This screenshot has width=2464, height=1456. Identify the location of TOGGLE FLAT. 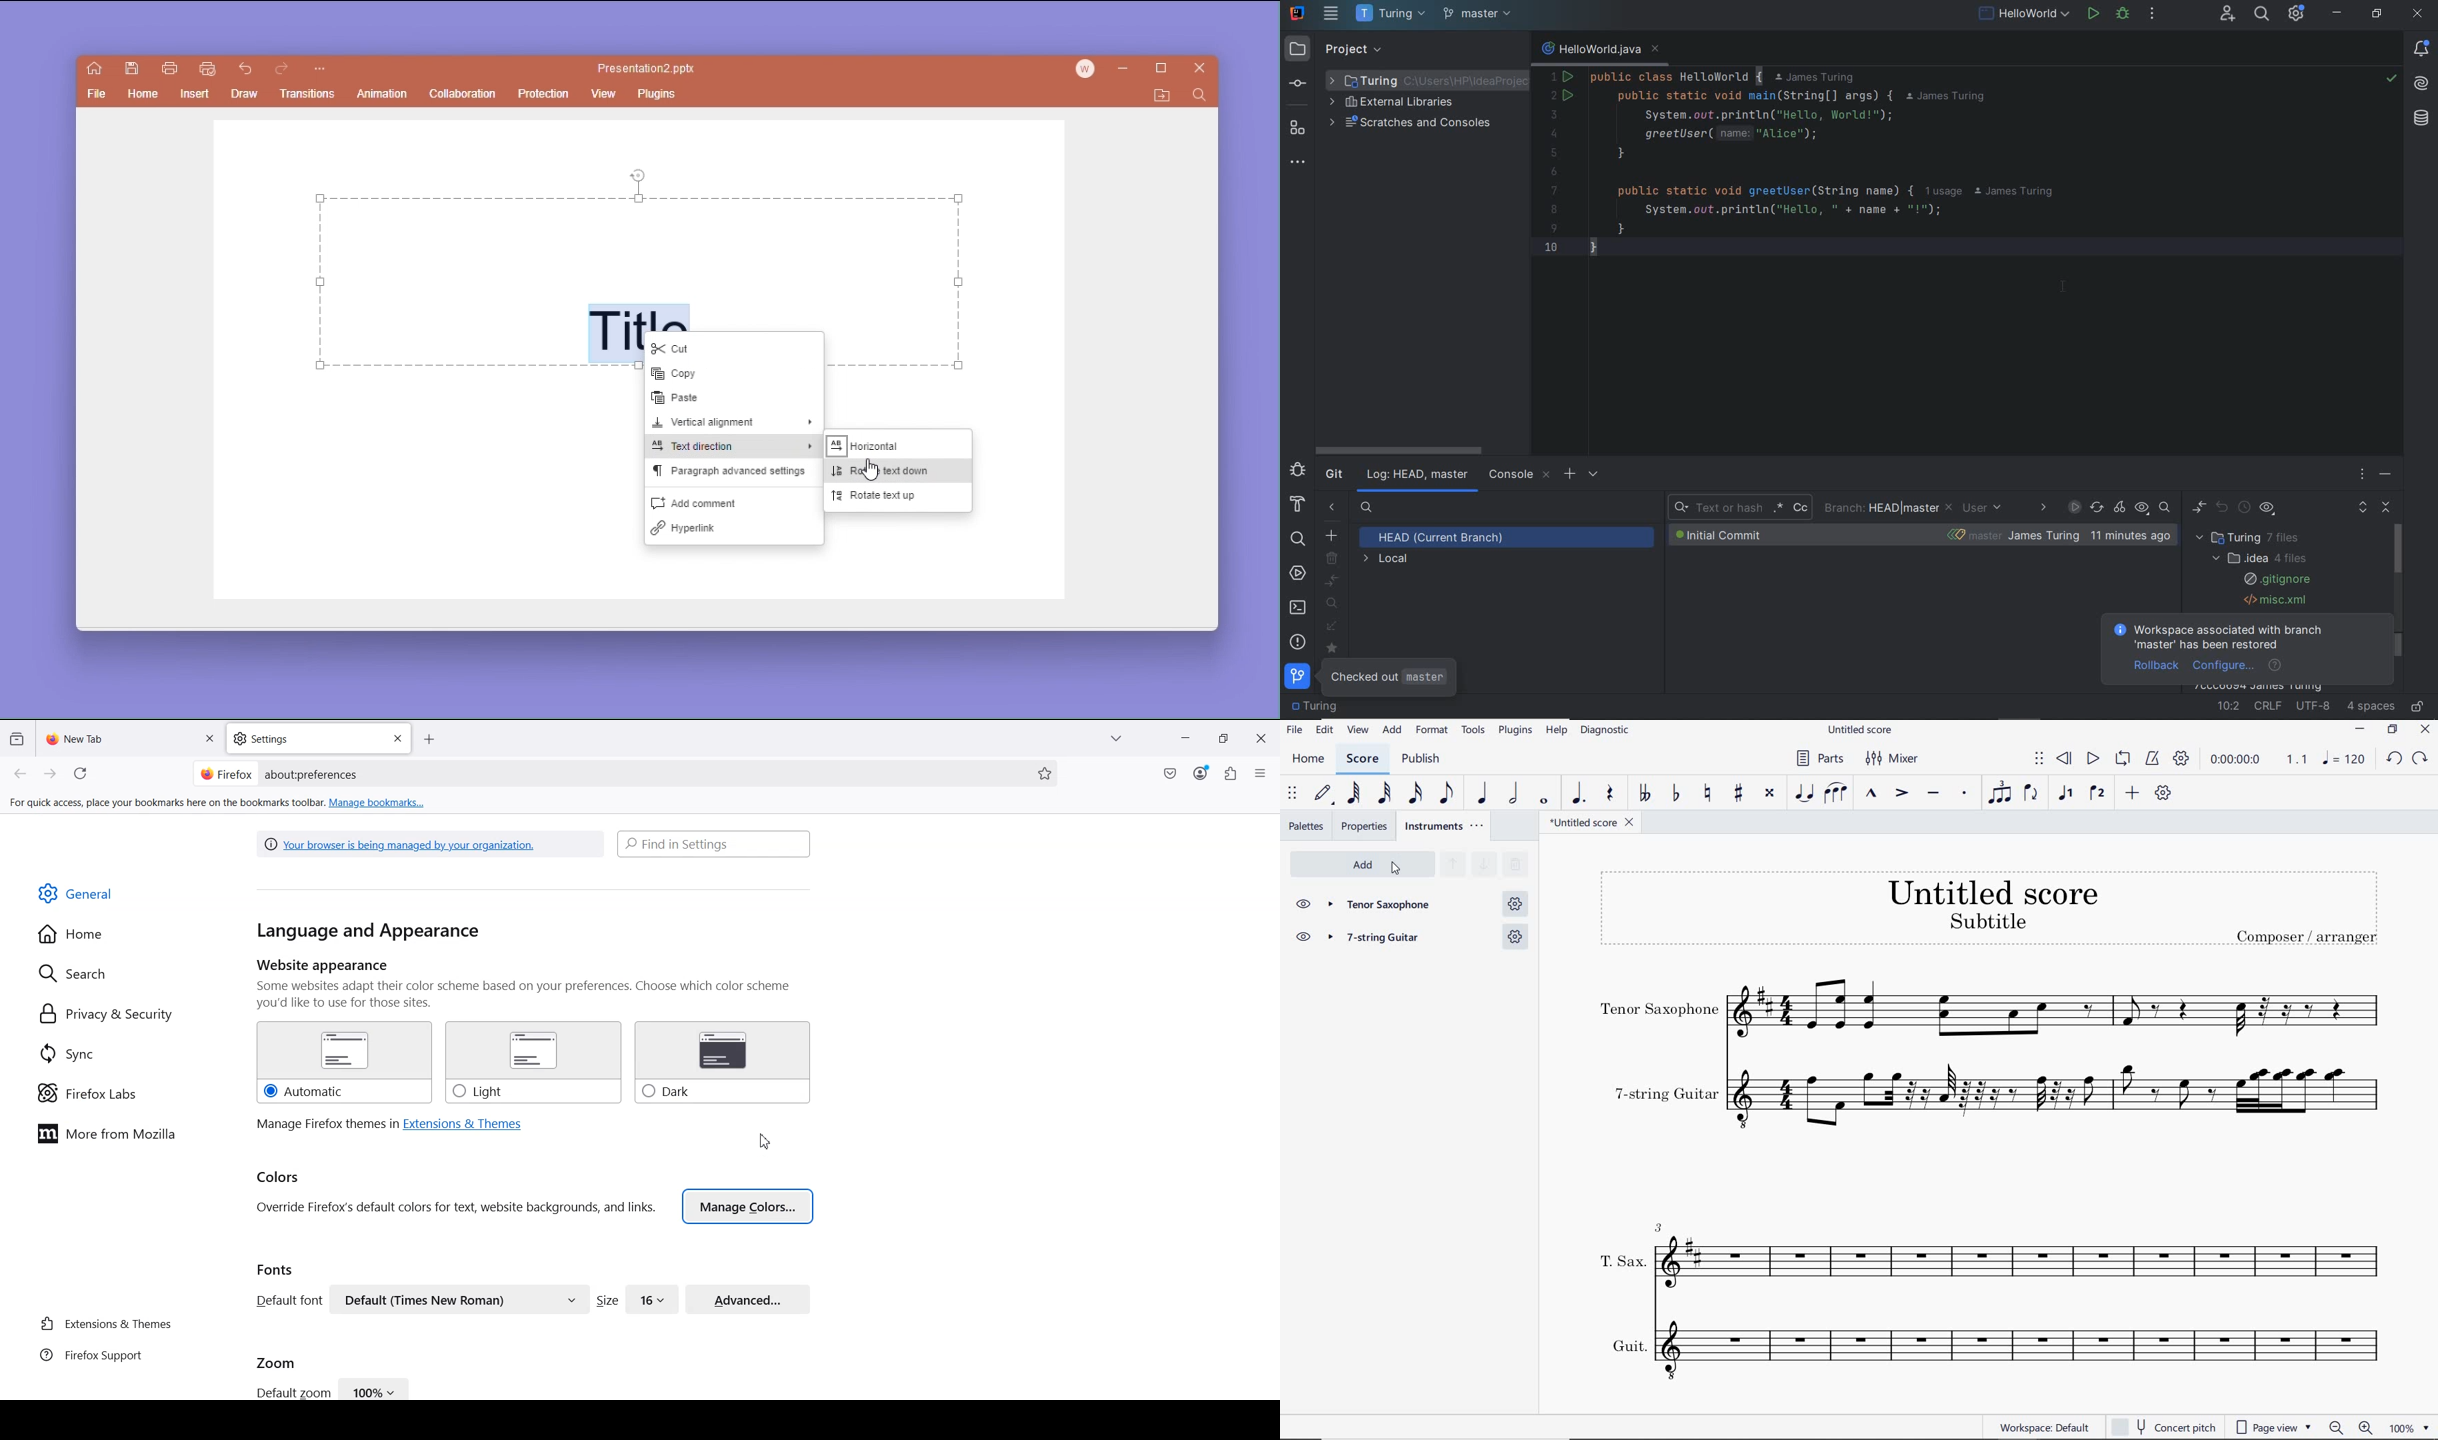
(1679, 792).